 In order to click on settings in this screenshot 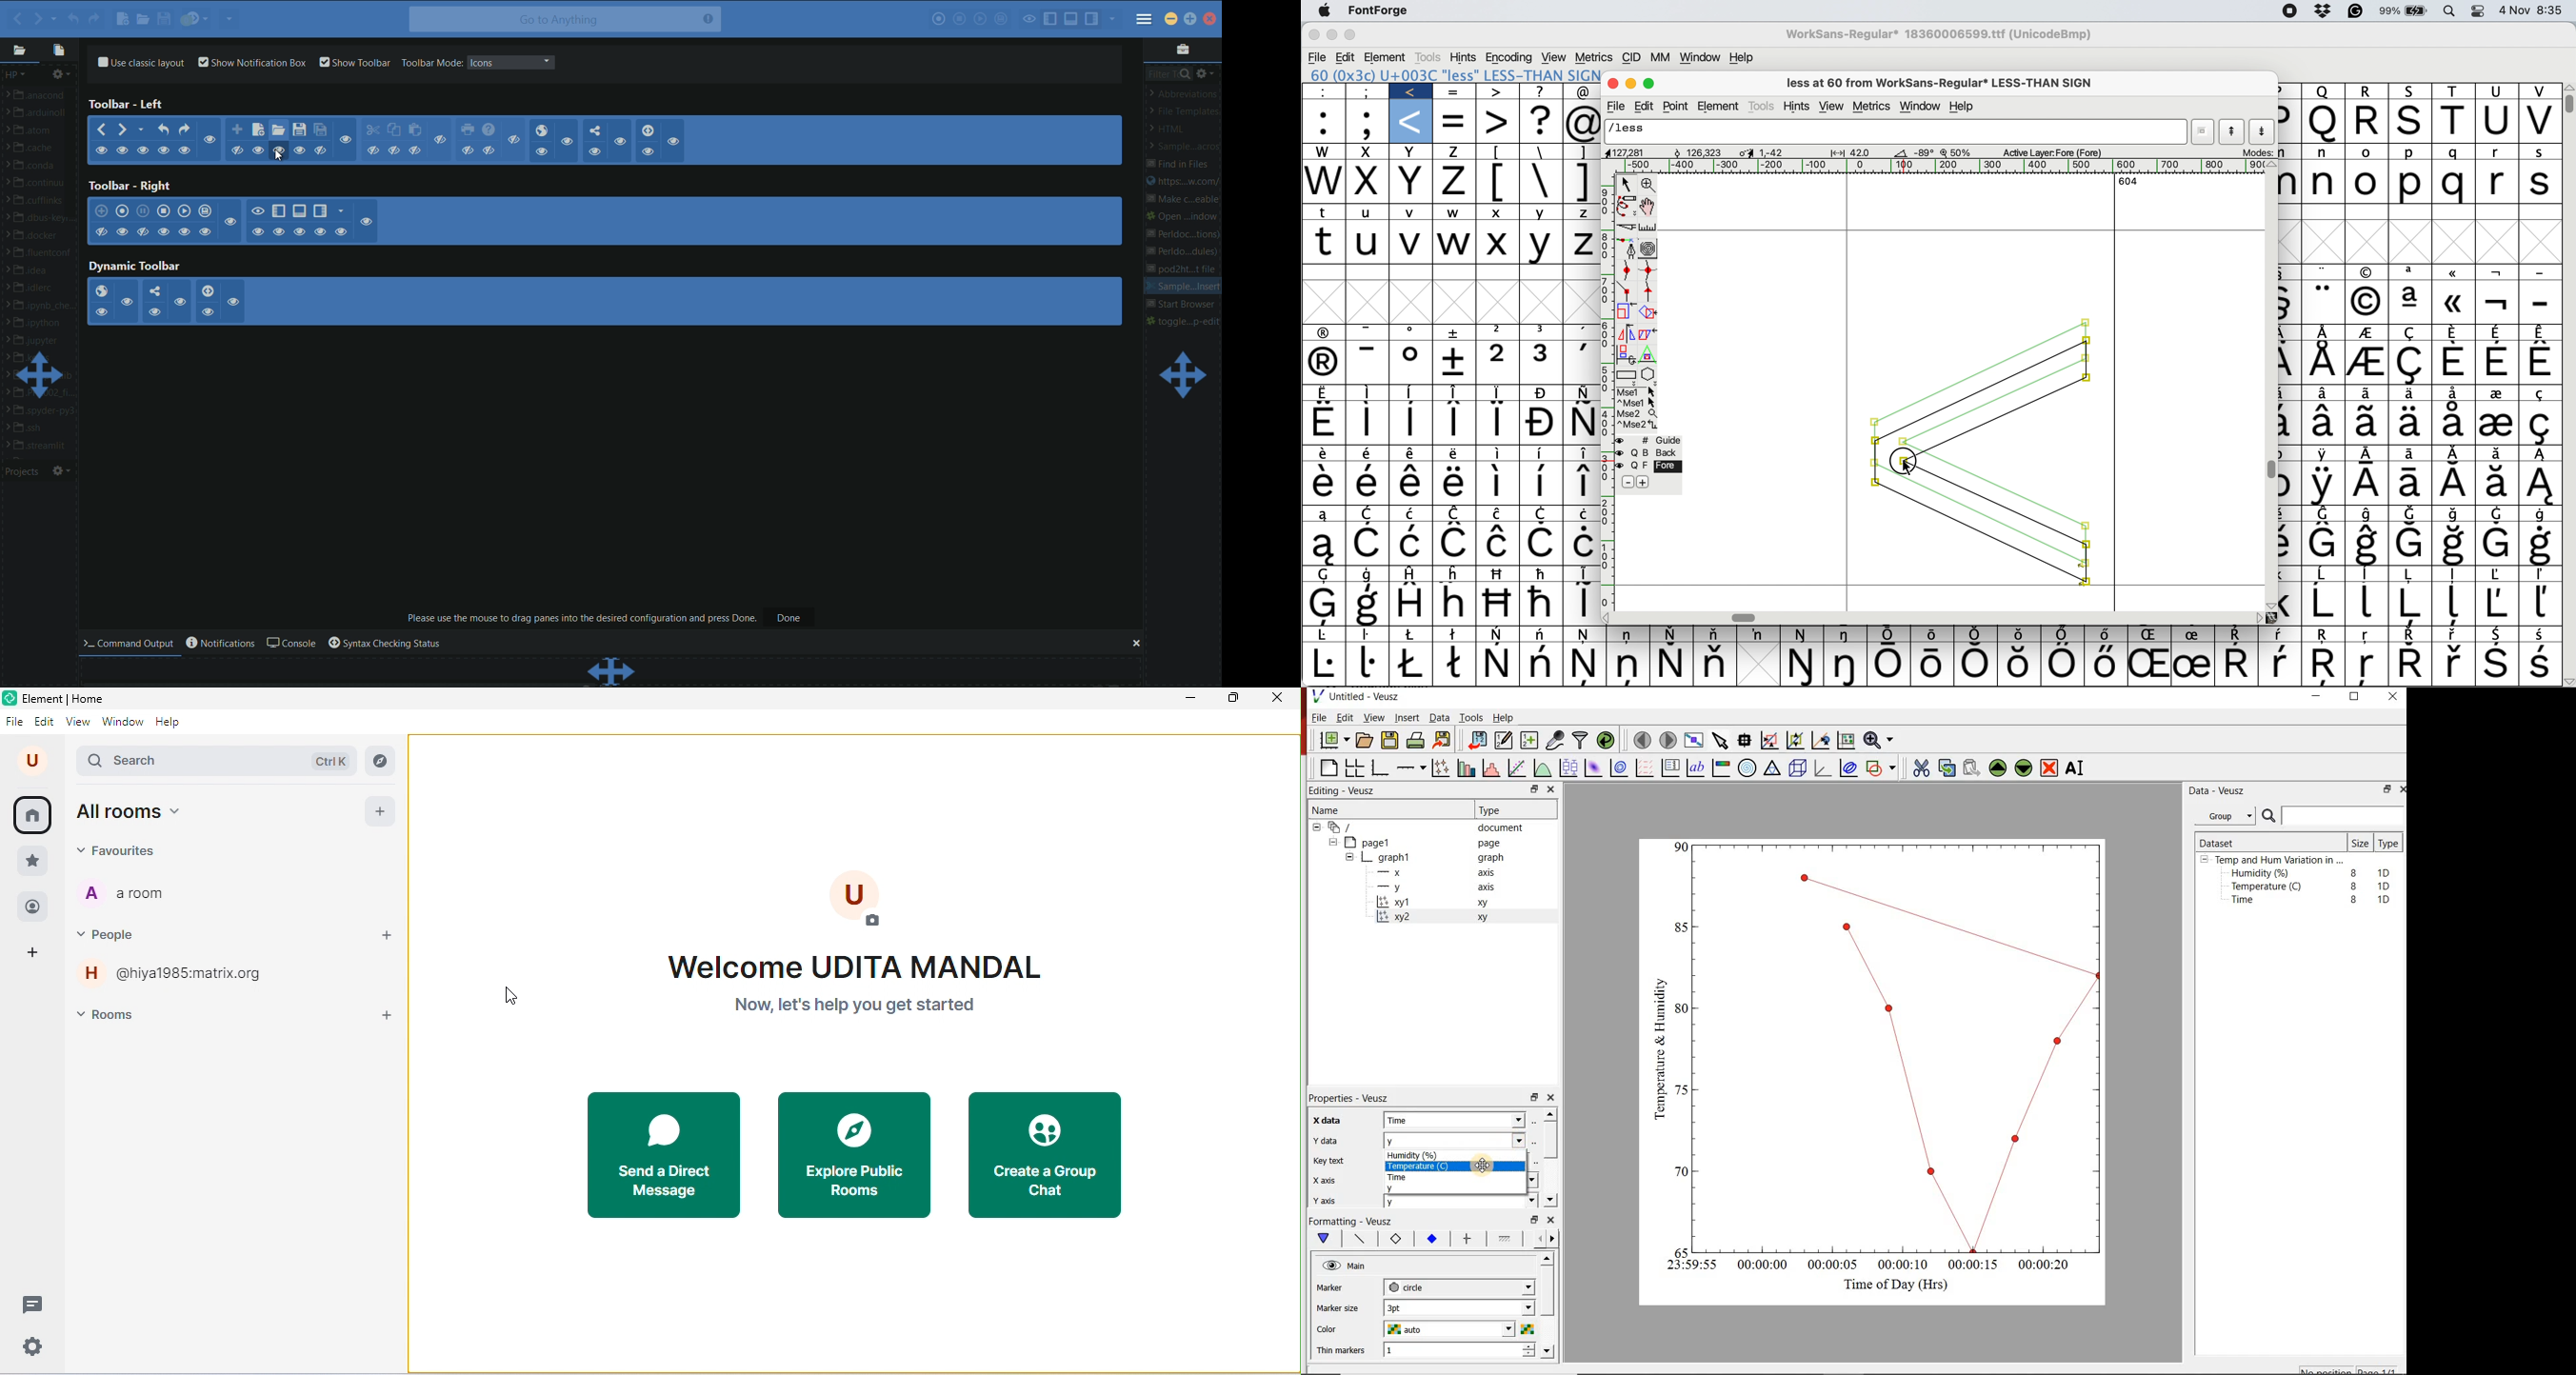, I will do `click(34, 1347)`.